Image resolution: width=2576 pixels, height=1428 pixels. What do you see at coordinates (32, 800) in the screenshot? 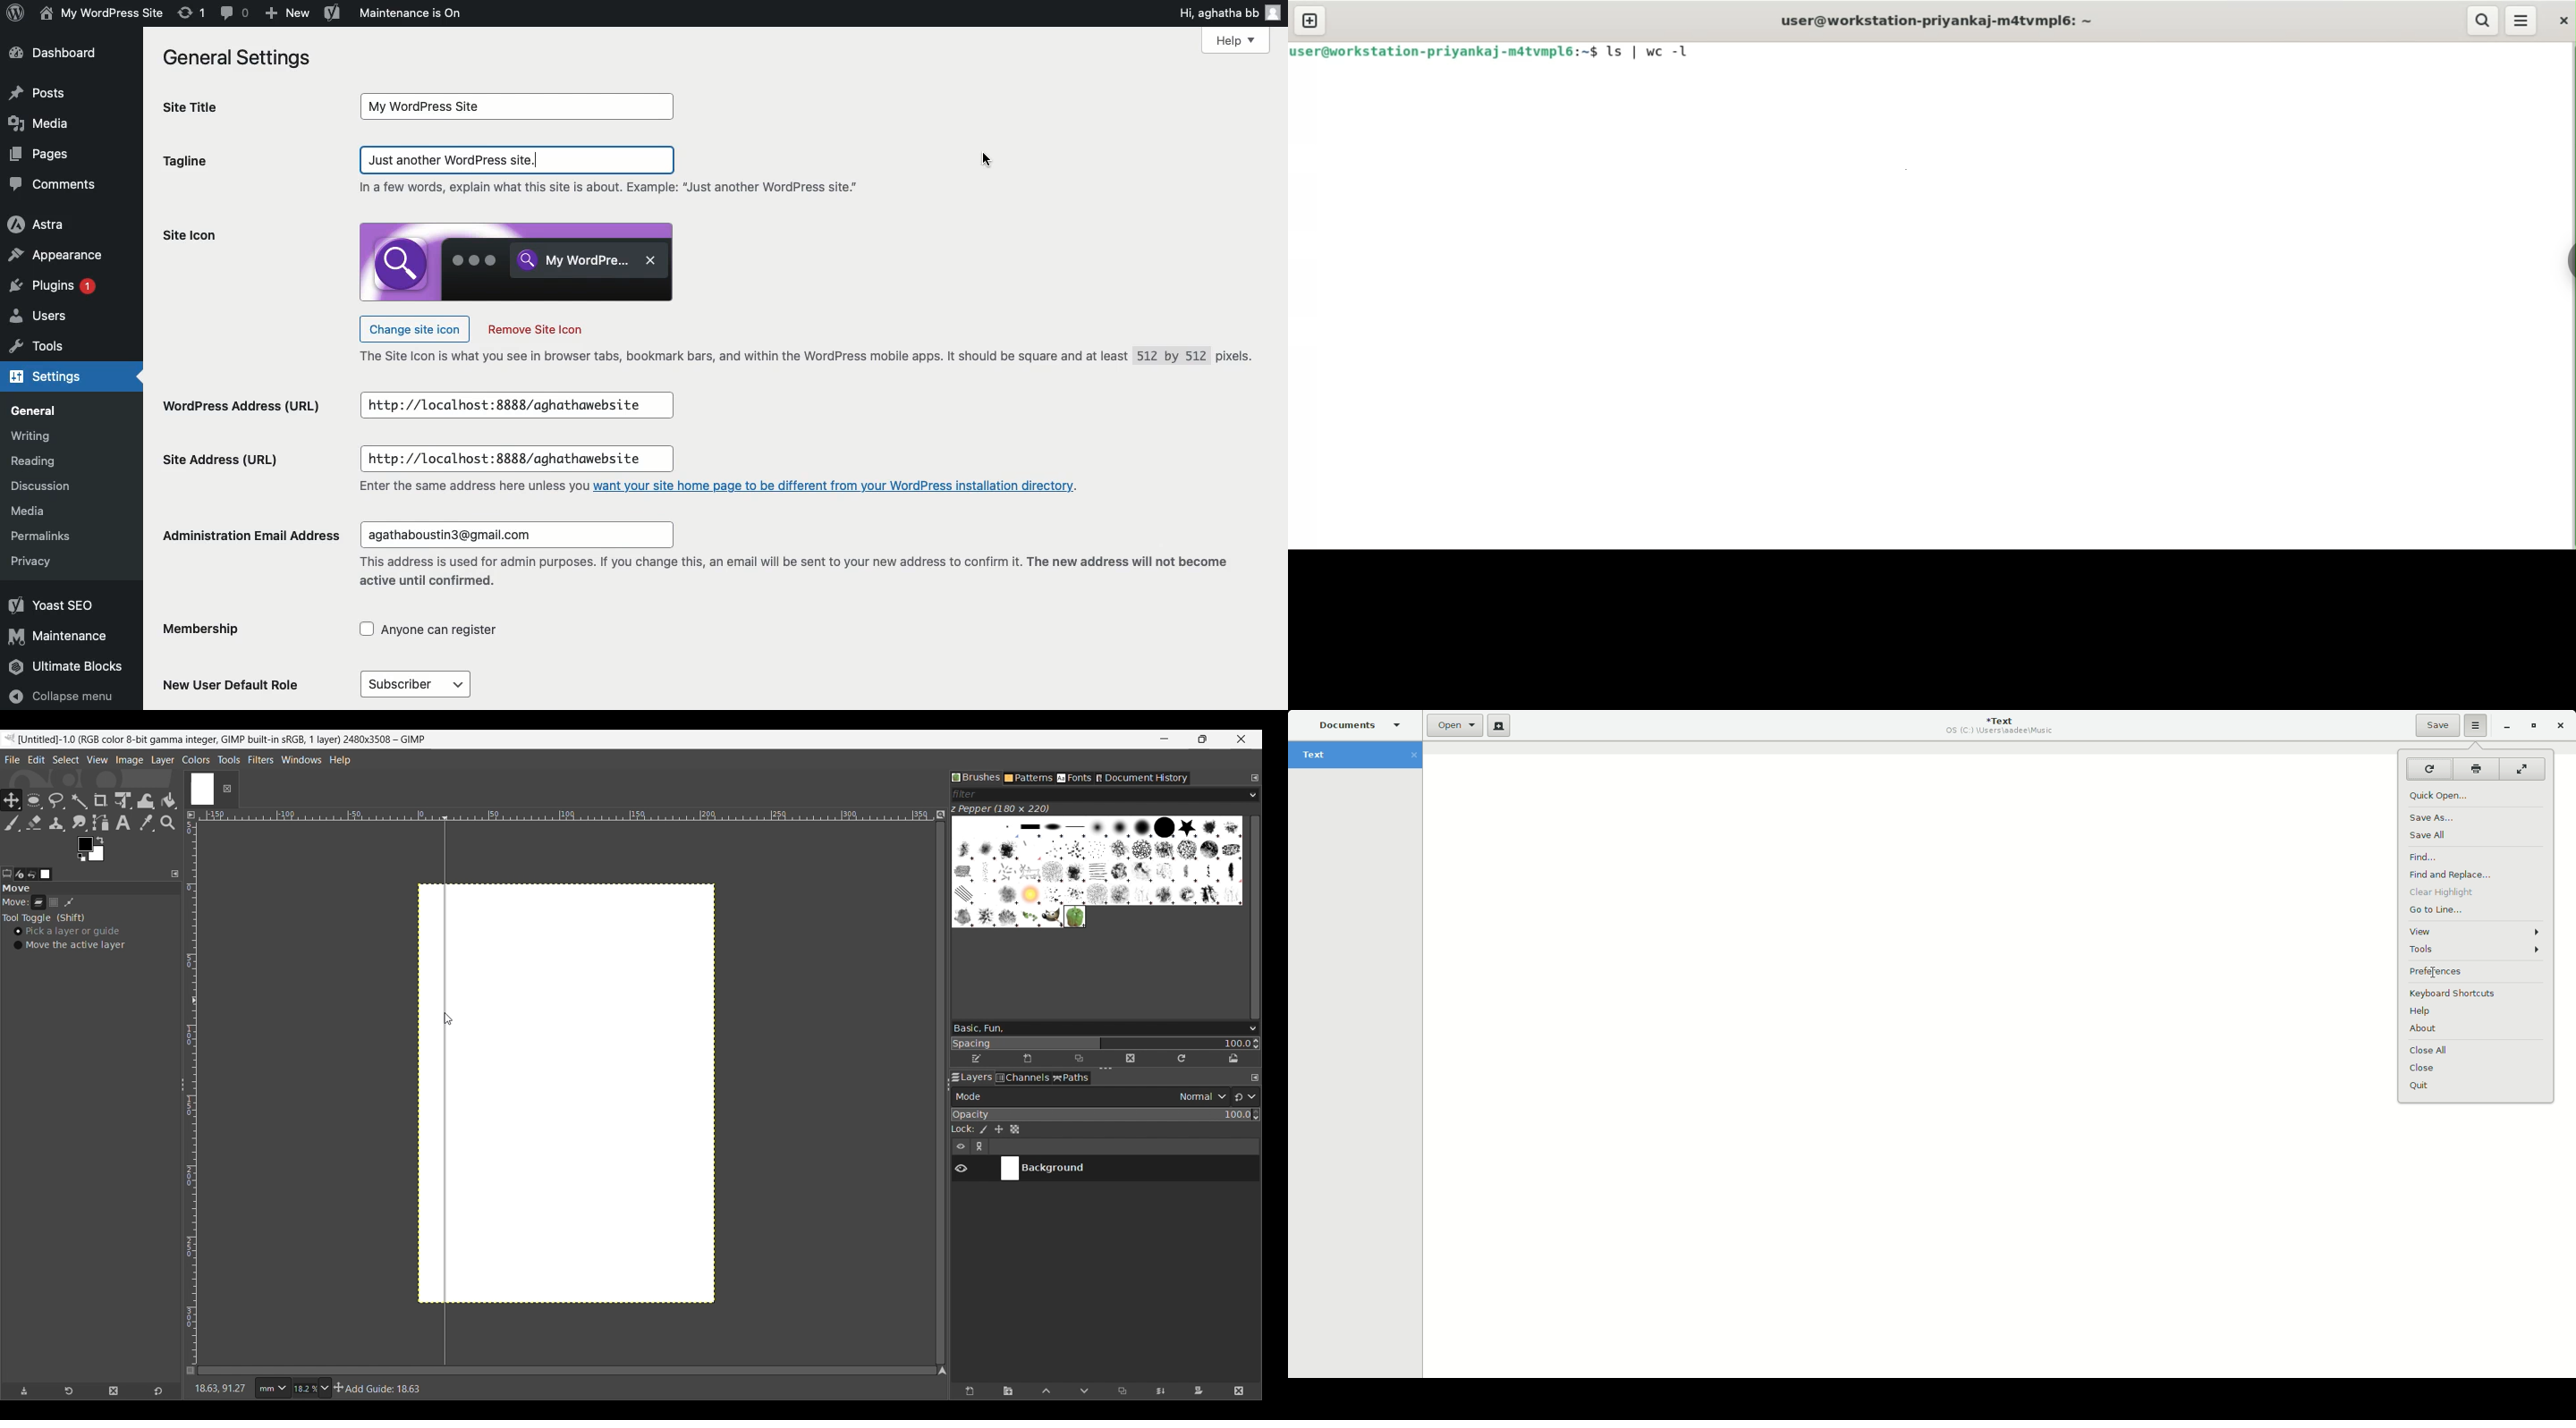
I see `Ellipse select tool` at bounding box center [32, 800].